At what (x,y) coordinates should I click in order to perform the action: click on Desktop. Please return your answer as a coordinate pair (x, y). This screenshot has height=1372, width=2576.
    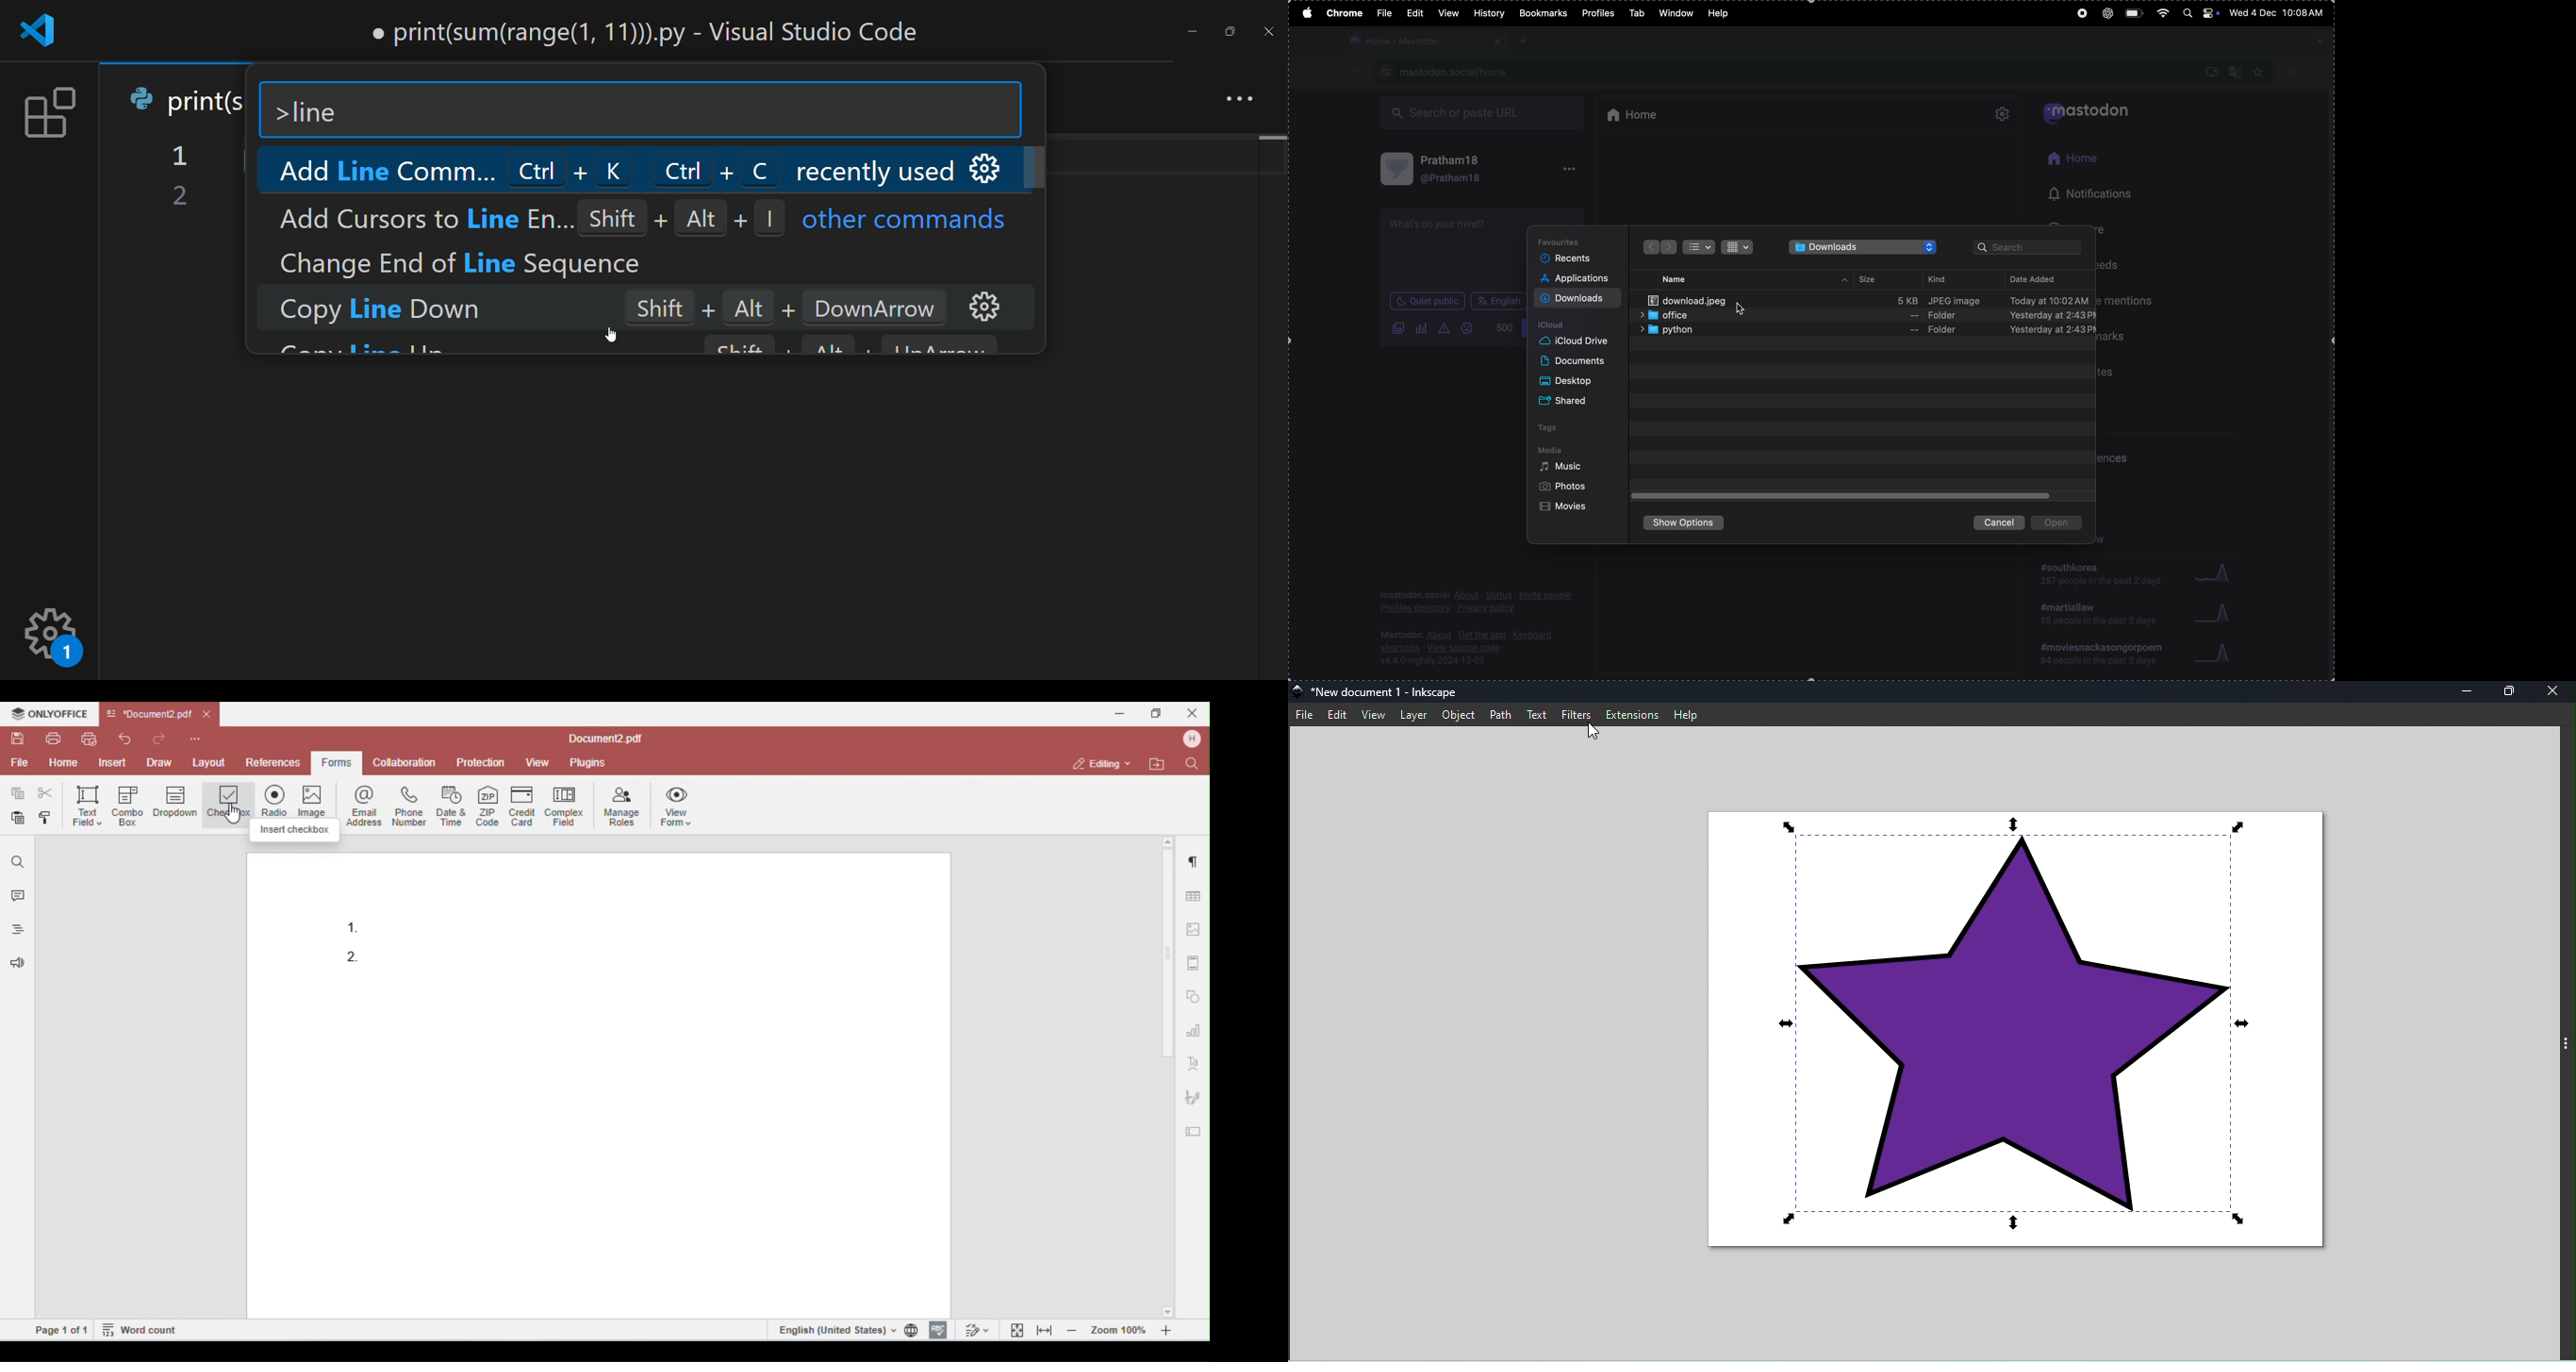
    Looking at the image, I should click on (1571, 379).